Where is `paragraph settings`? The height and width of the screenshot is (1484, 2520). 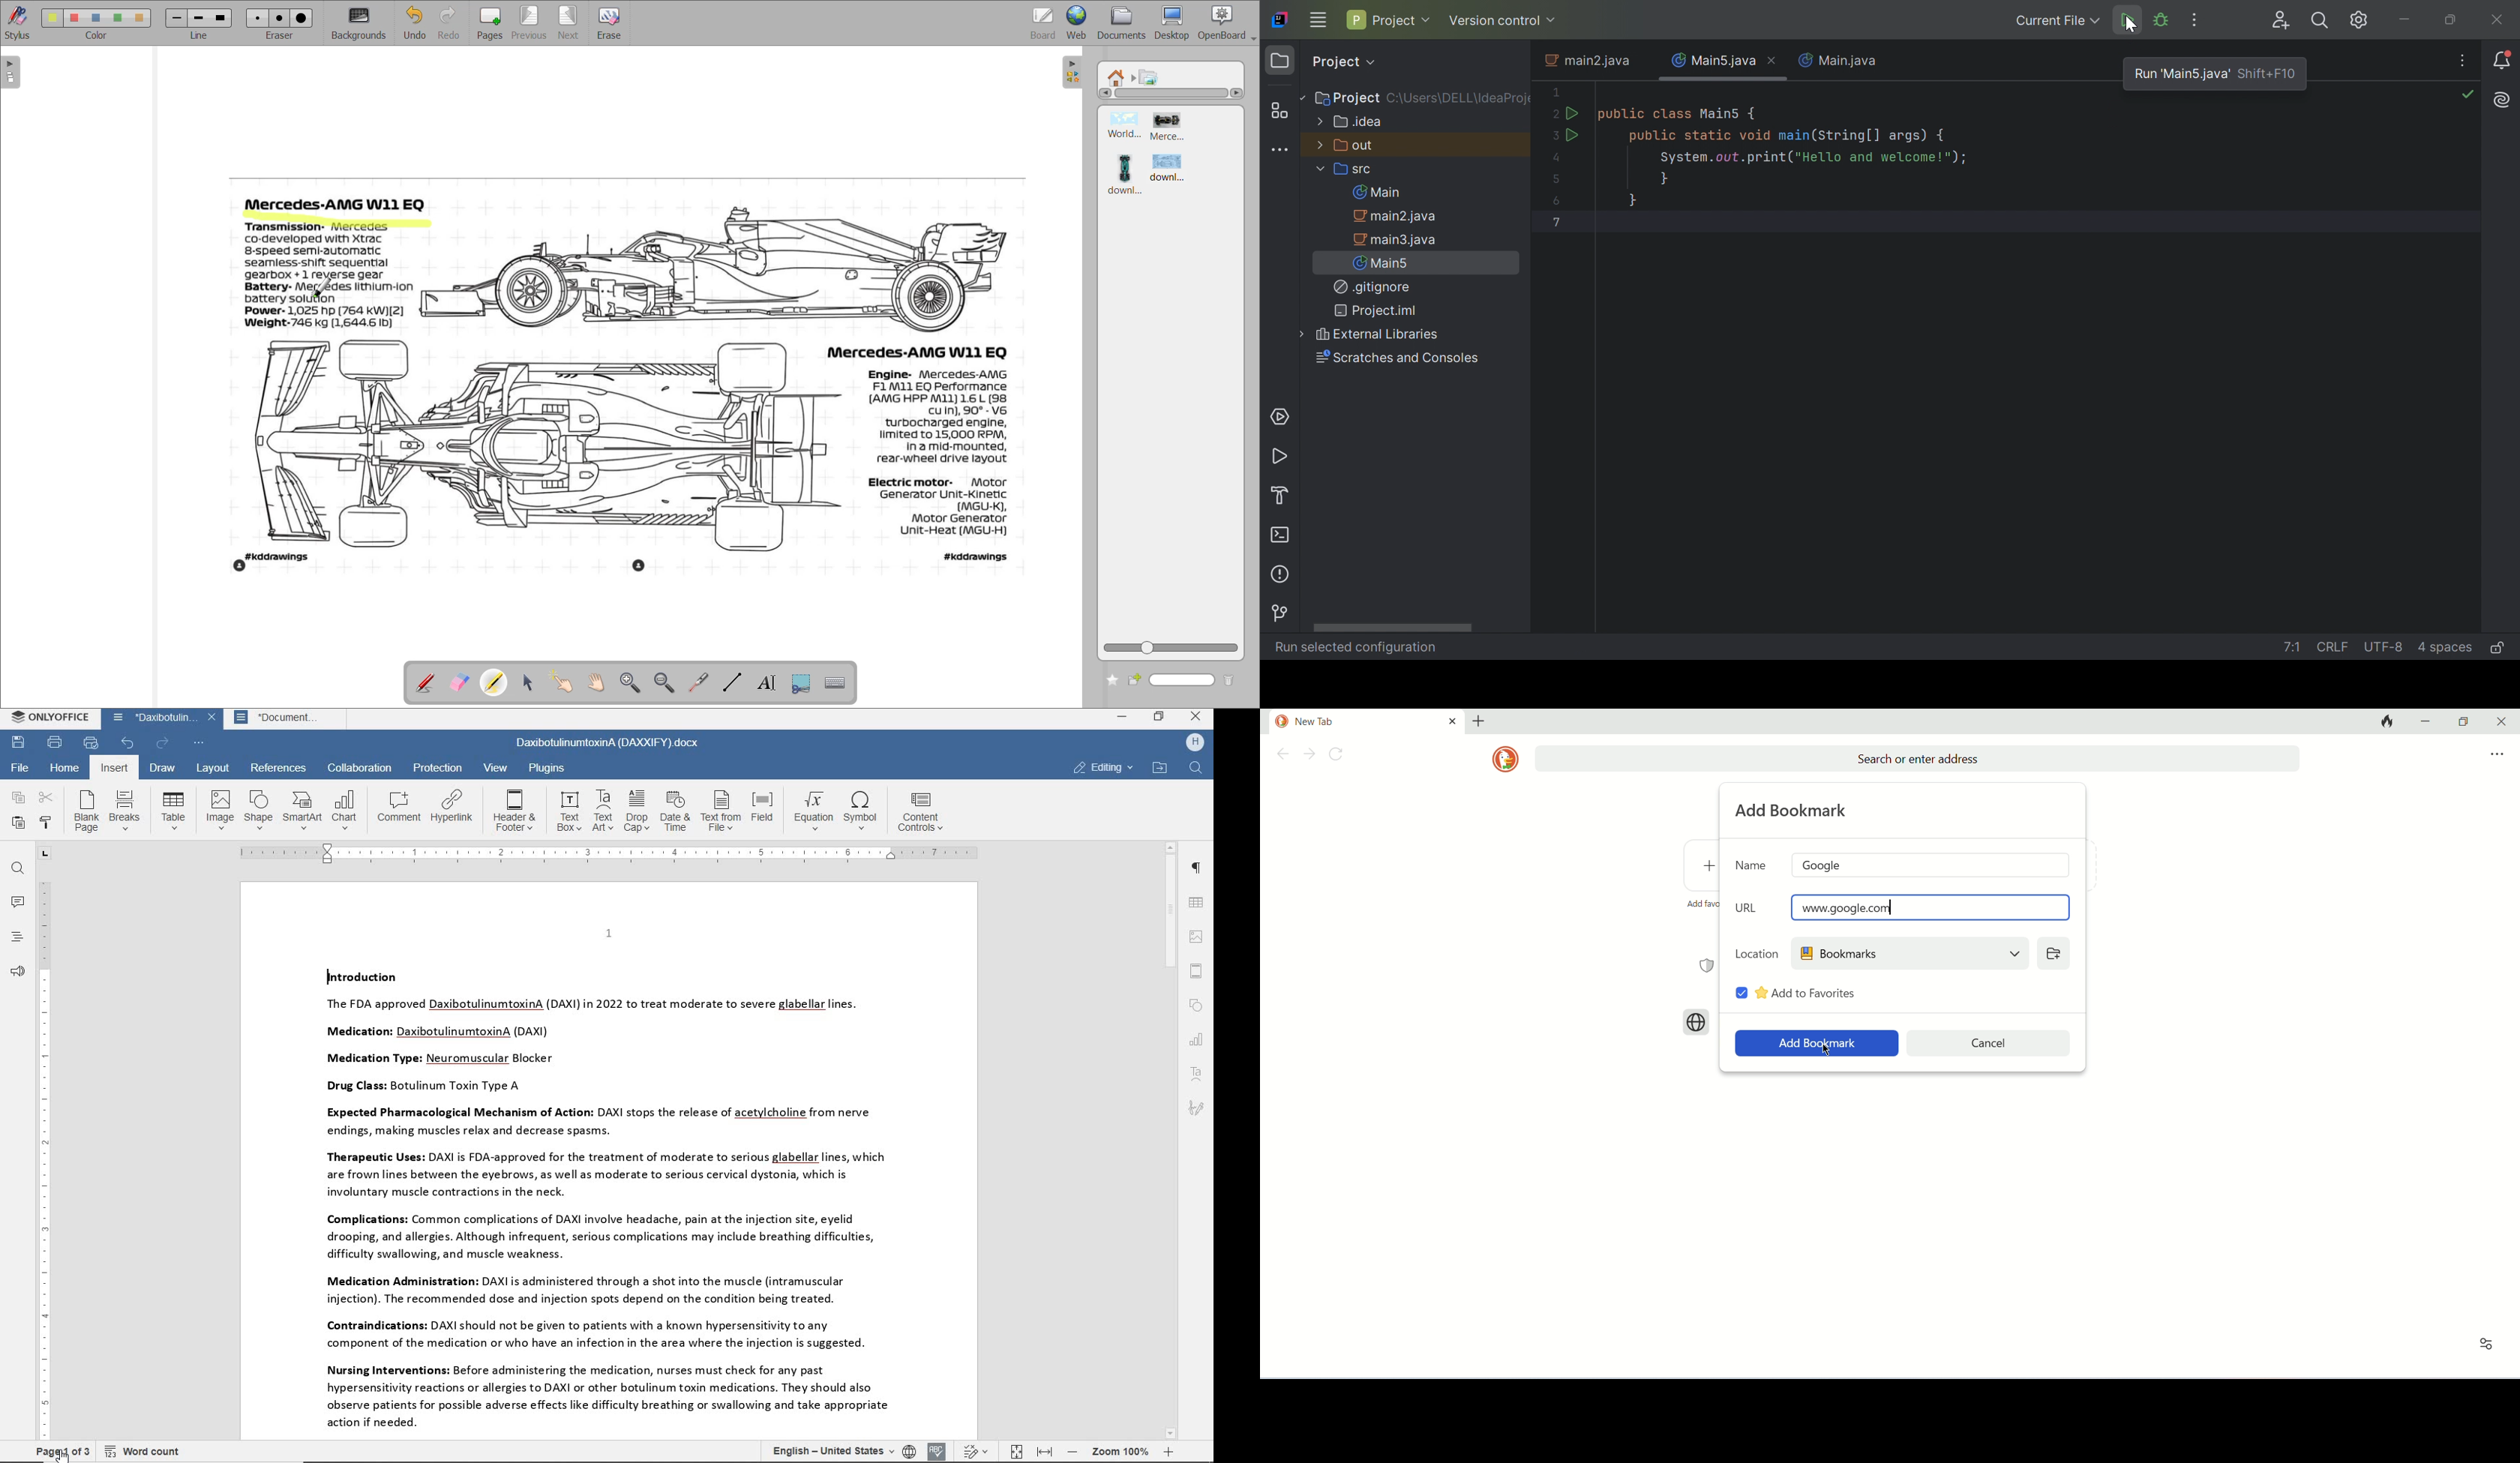 paragraph settings is located at coordinates (1195, 868).